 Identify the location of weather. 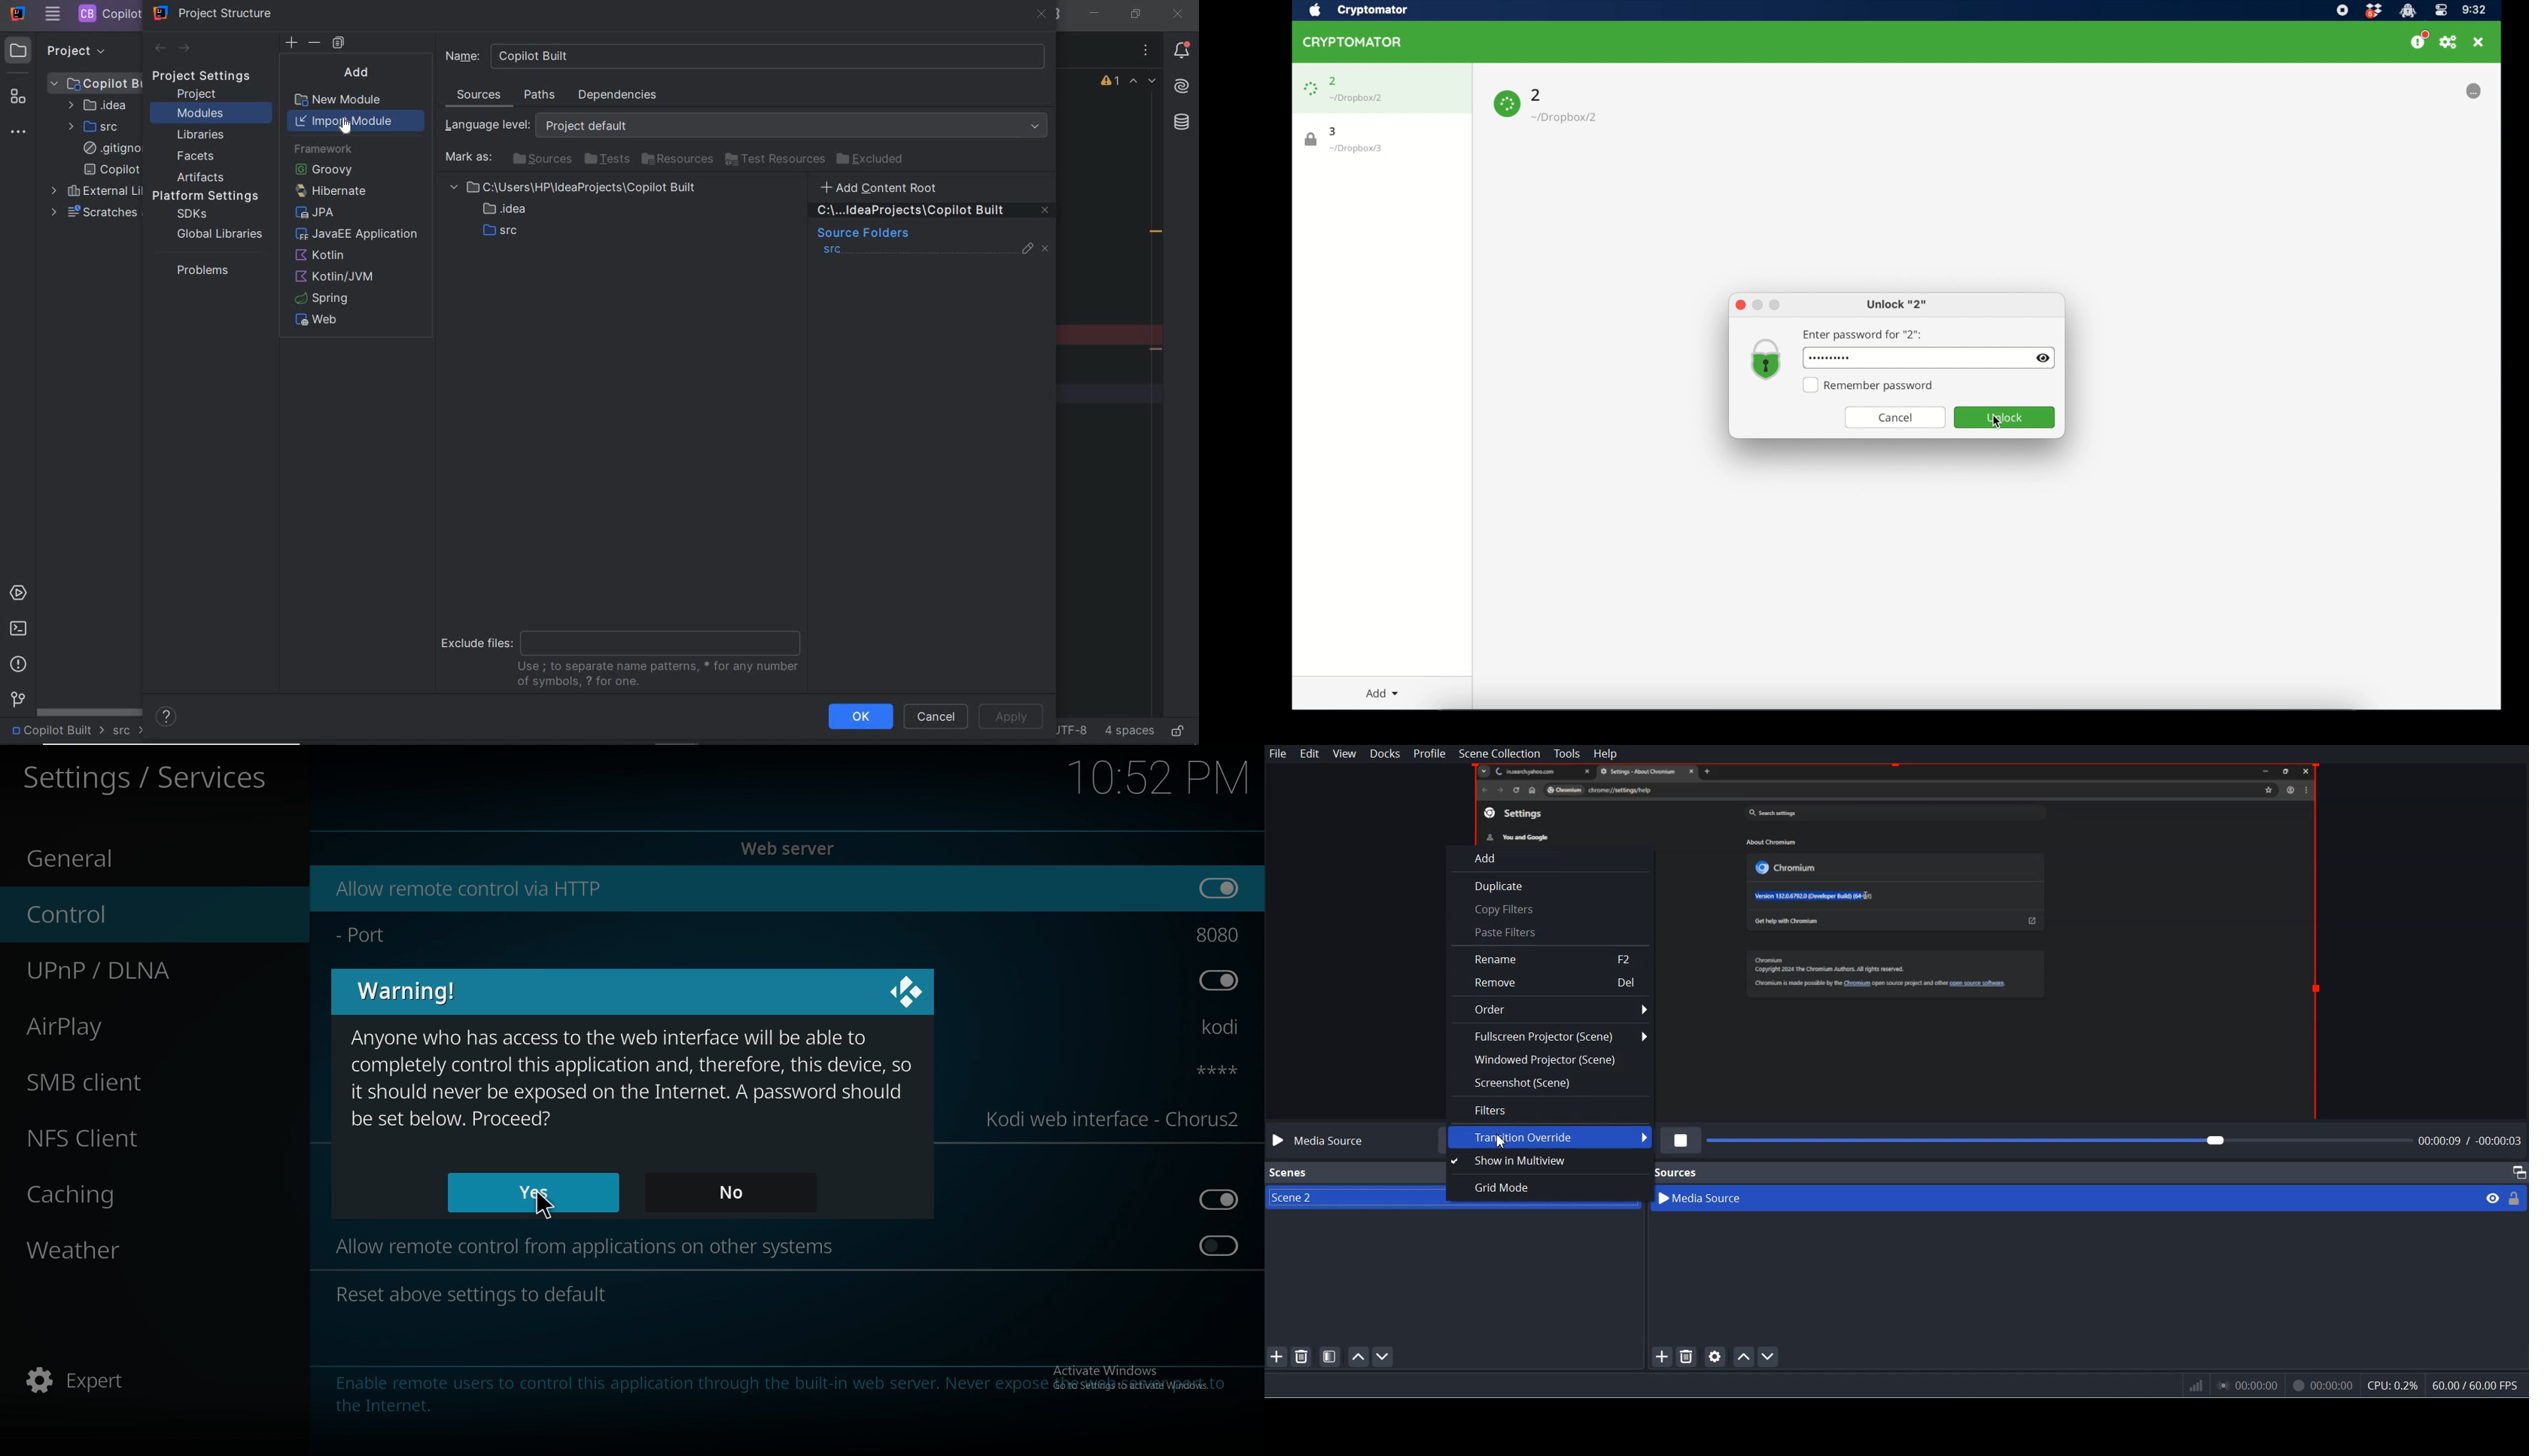
(137, 1249).